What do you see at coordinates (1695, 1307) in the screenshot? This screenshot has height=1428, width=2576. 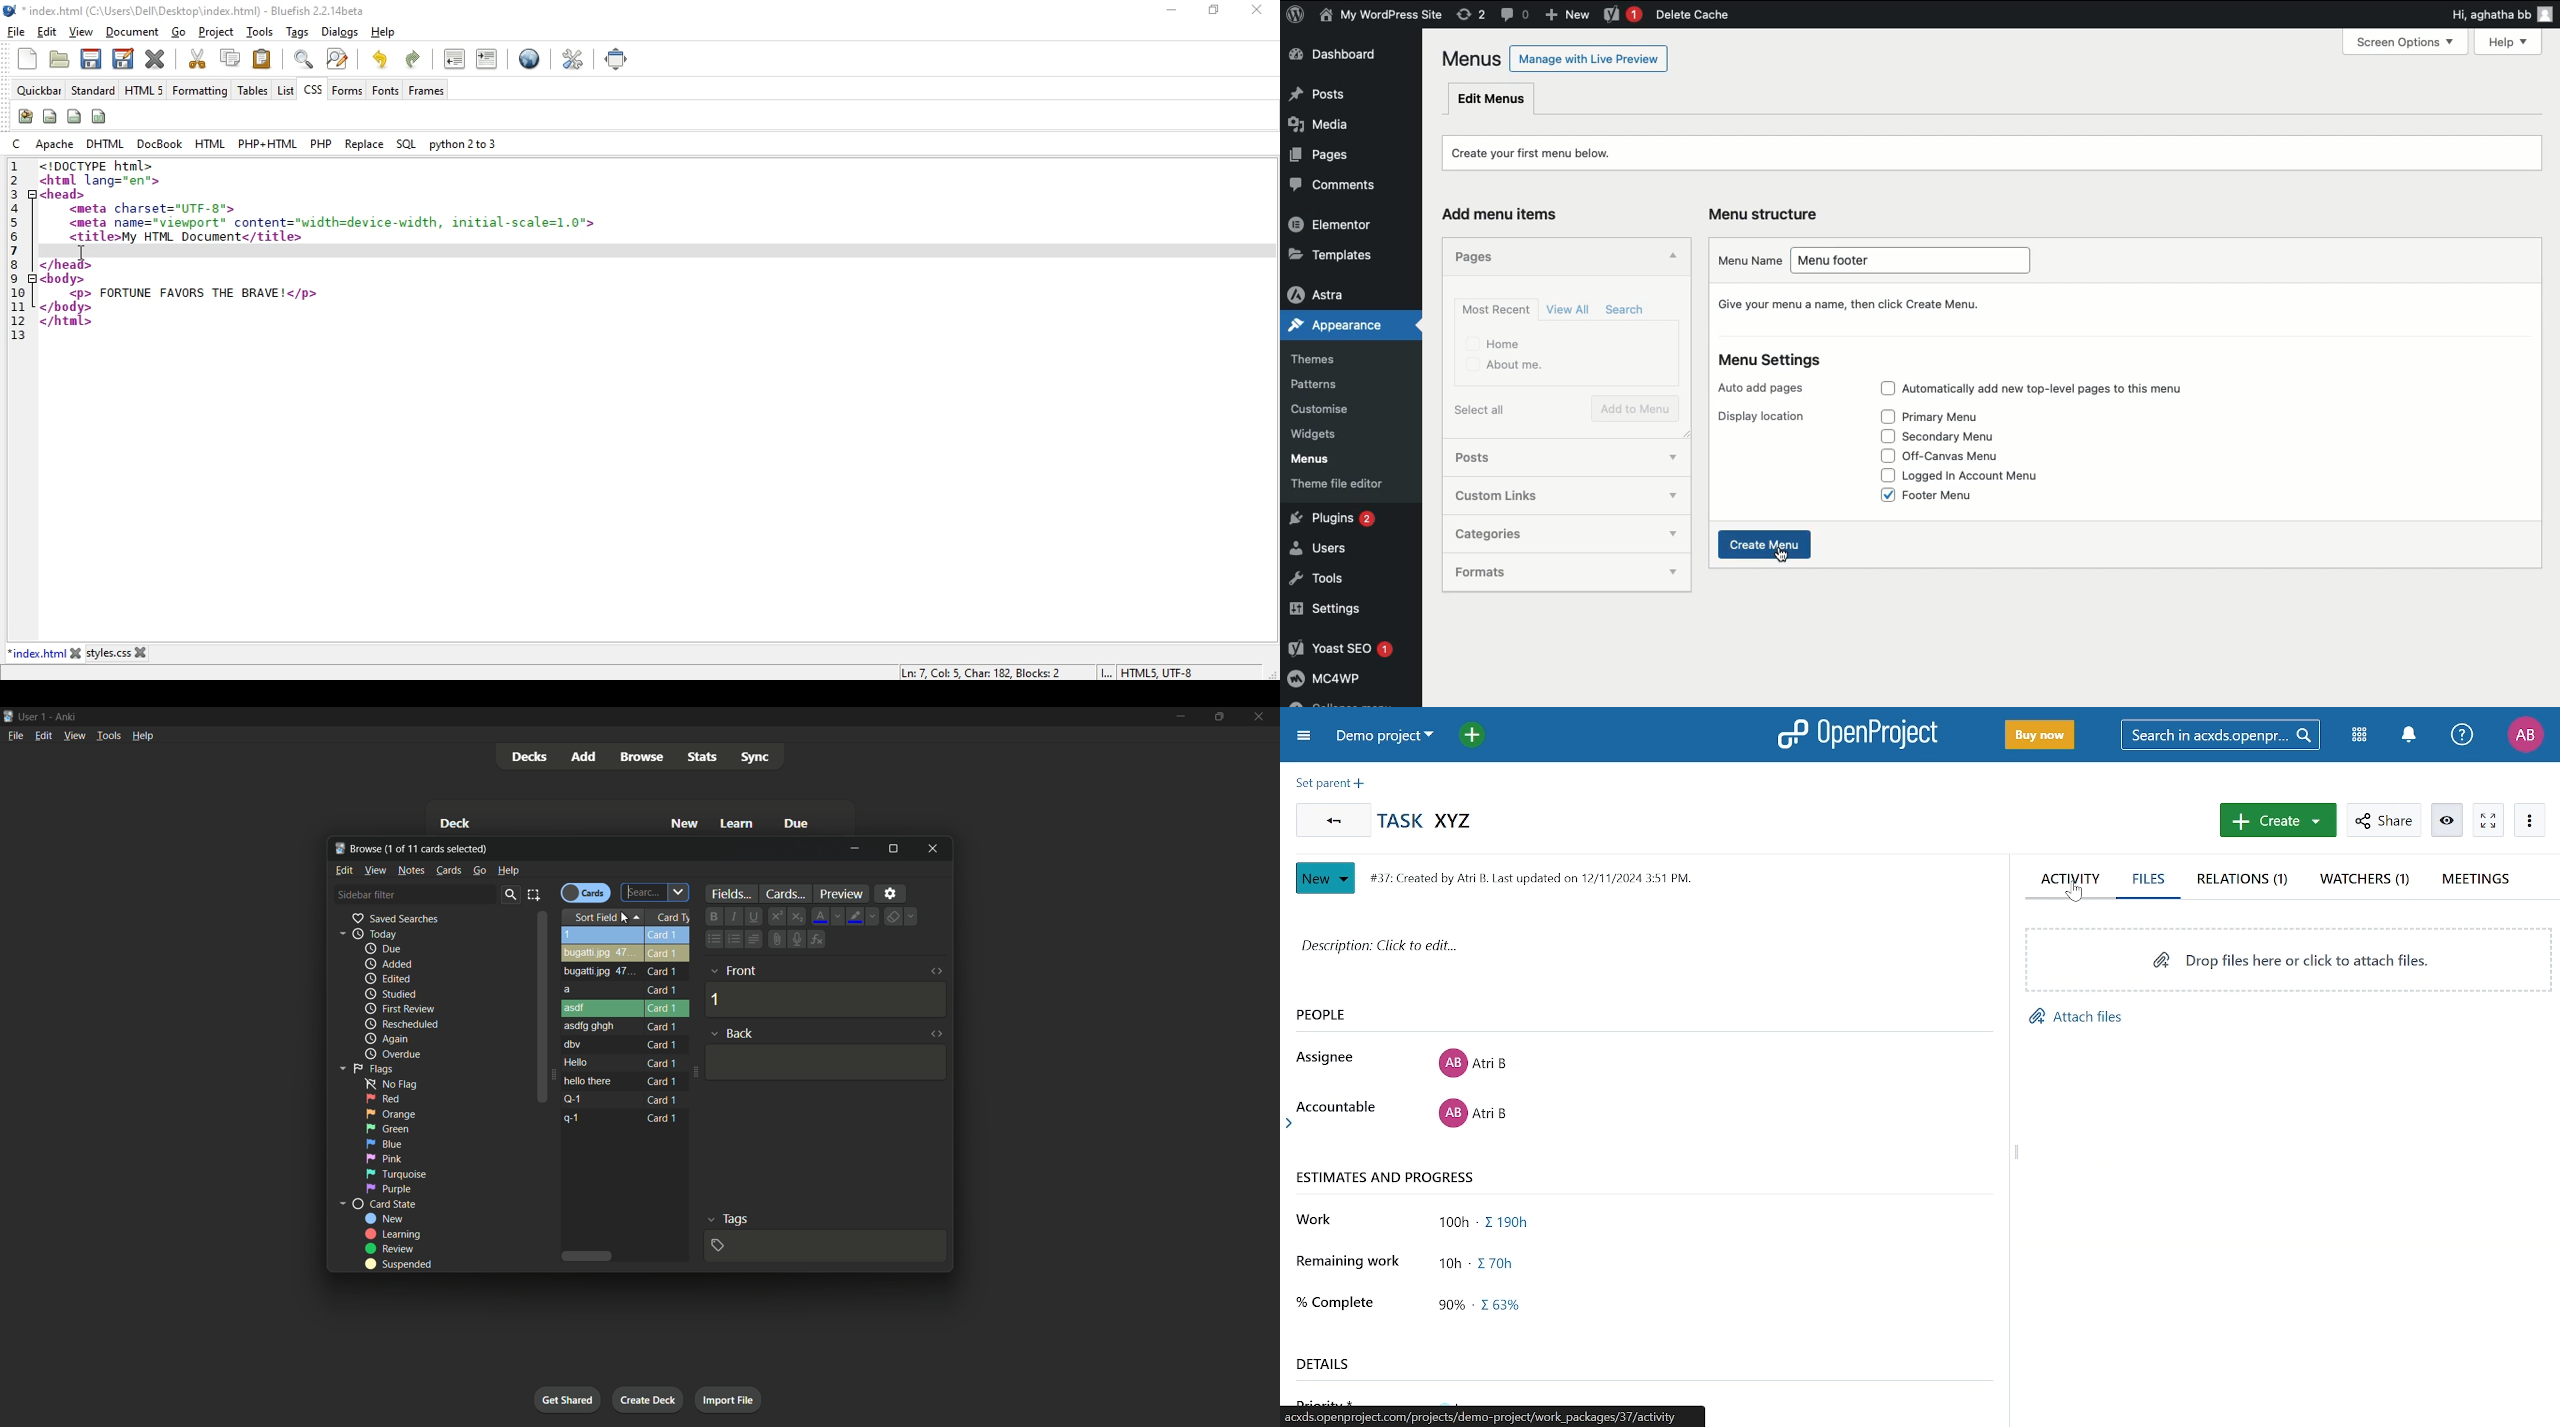 I see `Percentage completed` at bounding box center [1695, 1307].